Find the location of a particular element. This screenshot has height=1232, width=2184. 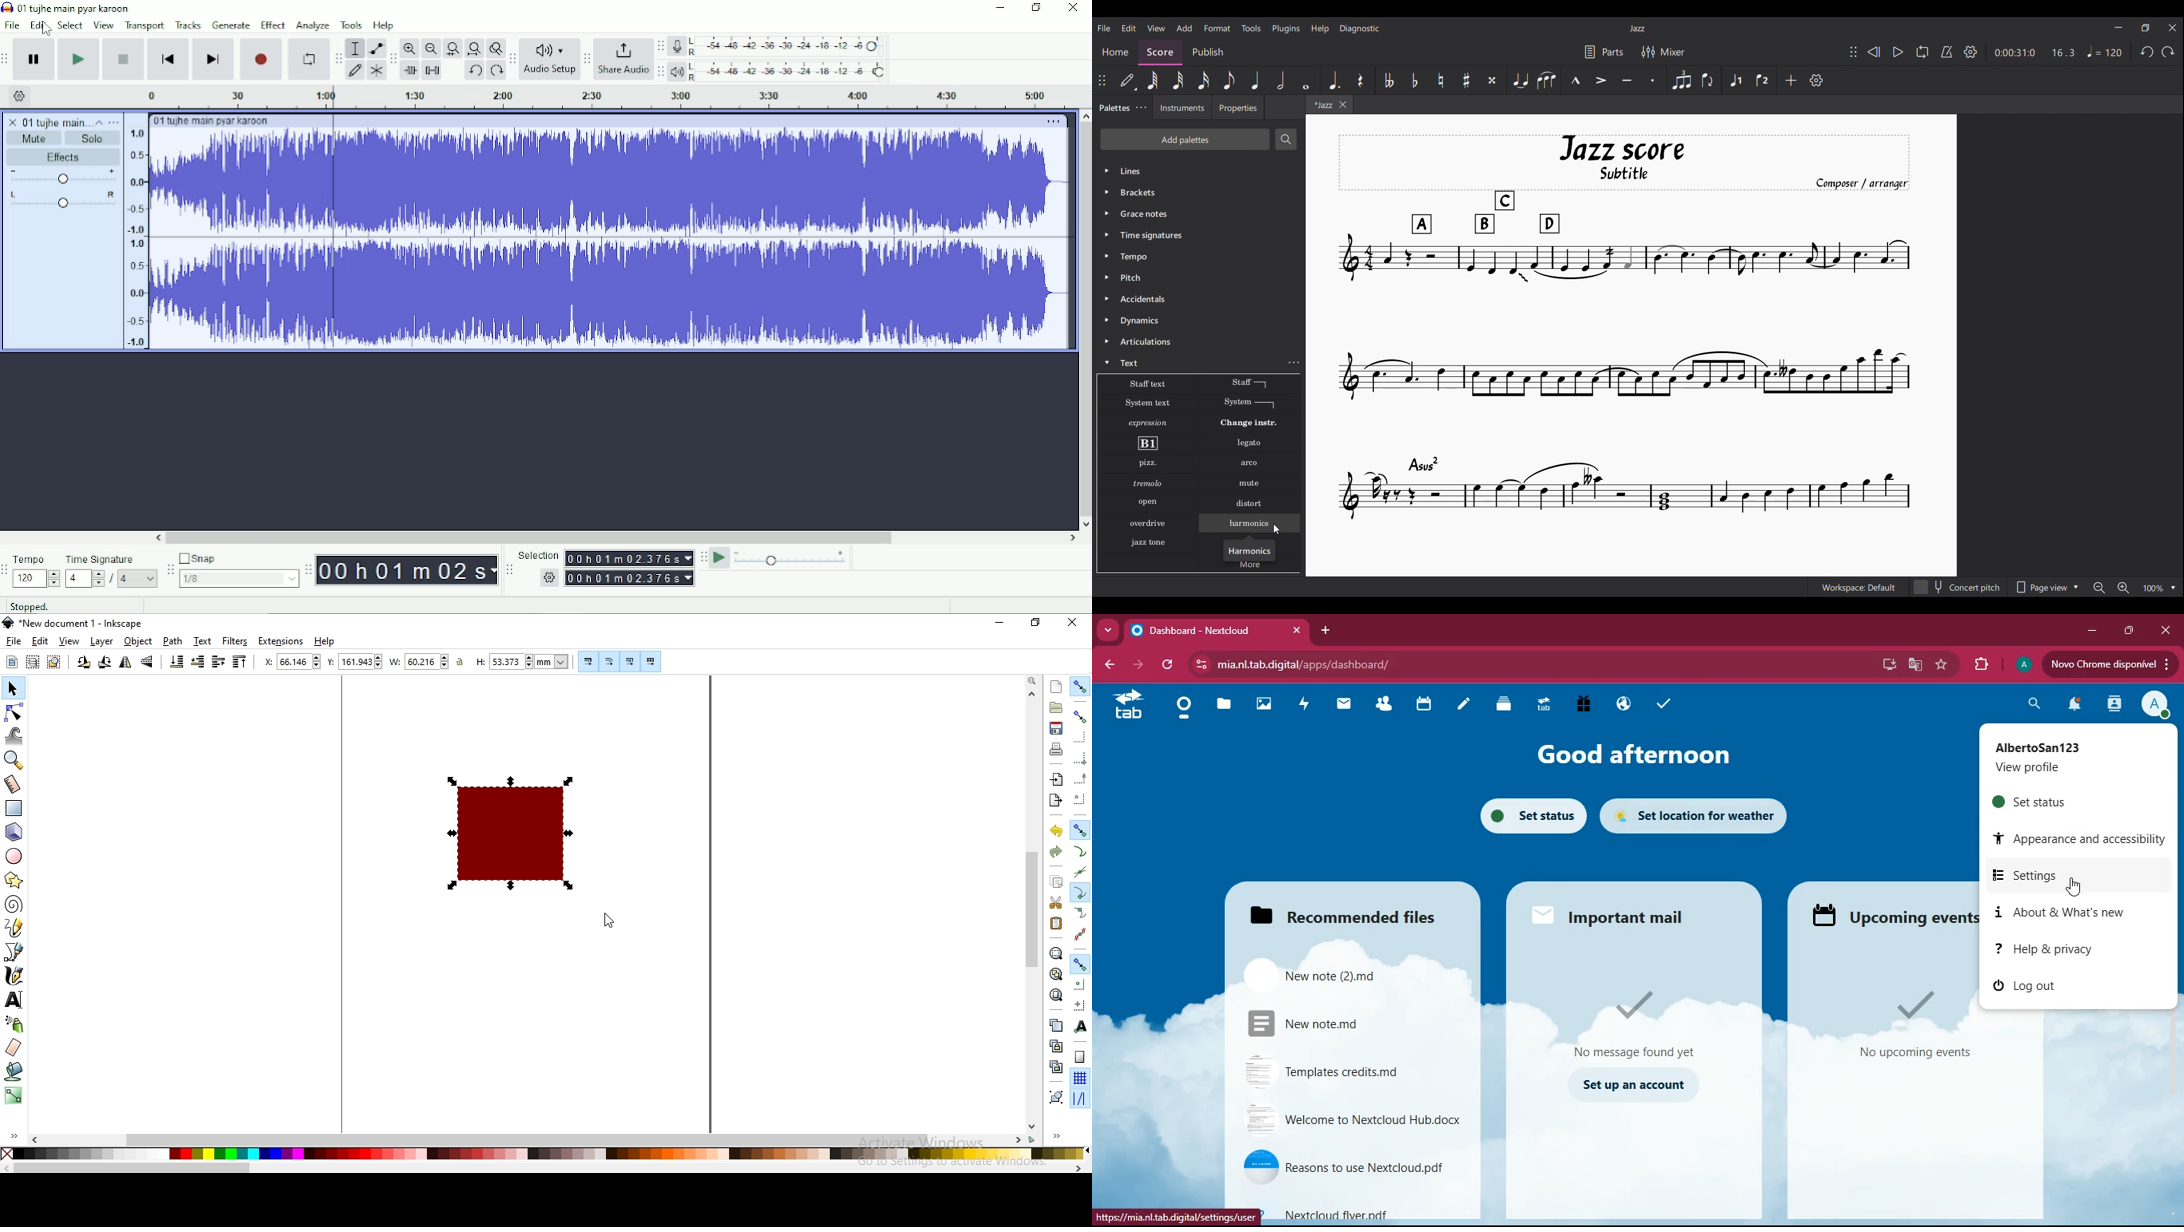

Show in smaller tab is located at coordinates (2145, 28).